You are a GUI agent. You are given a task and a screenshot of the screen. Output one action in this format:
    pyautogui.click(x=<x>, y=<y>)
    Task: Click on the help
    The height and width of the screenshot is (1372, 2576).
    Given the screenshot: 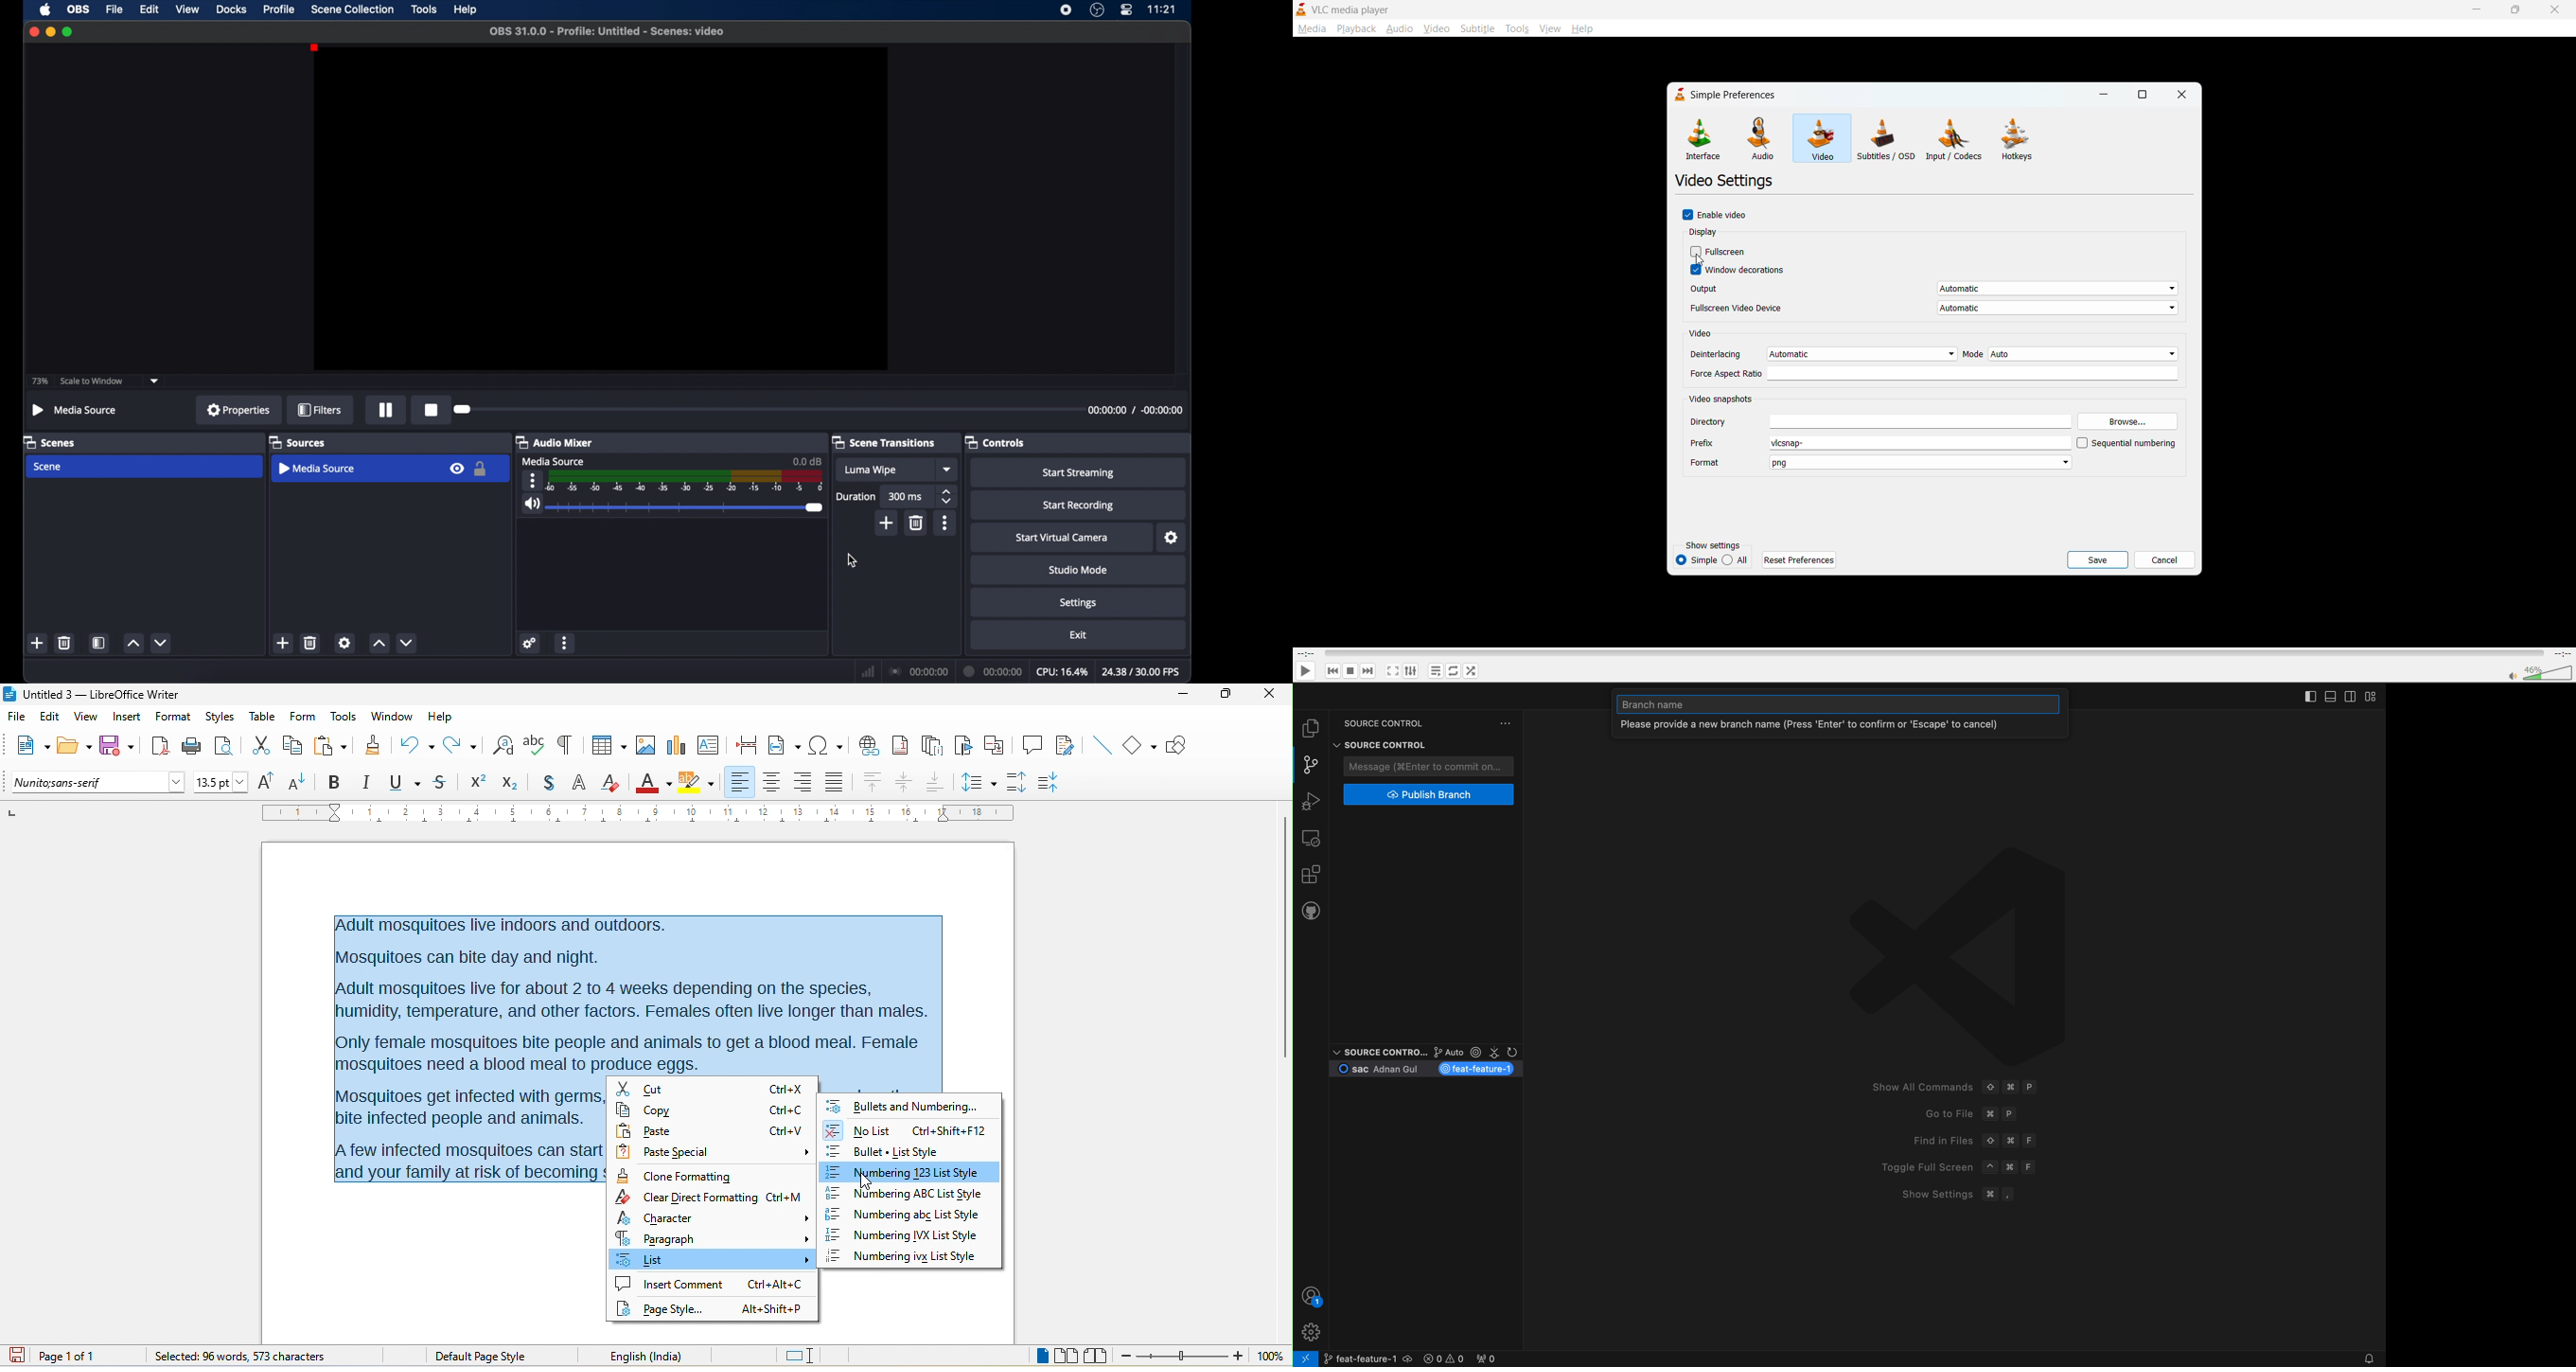 What is the action you would take?
    pyautogui.click(x=1581, y=30)
    